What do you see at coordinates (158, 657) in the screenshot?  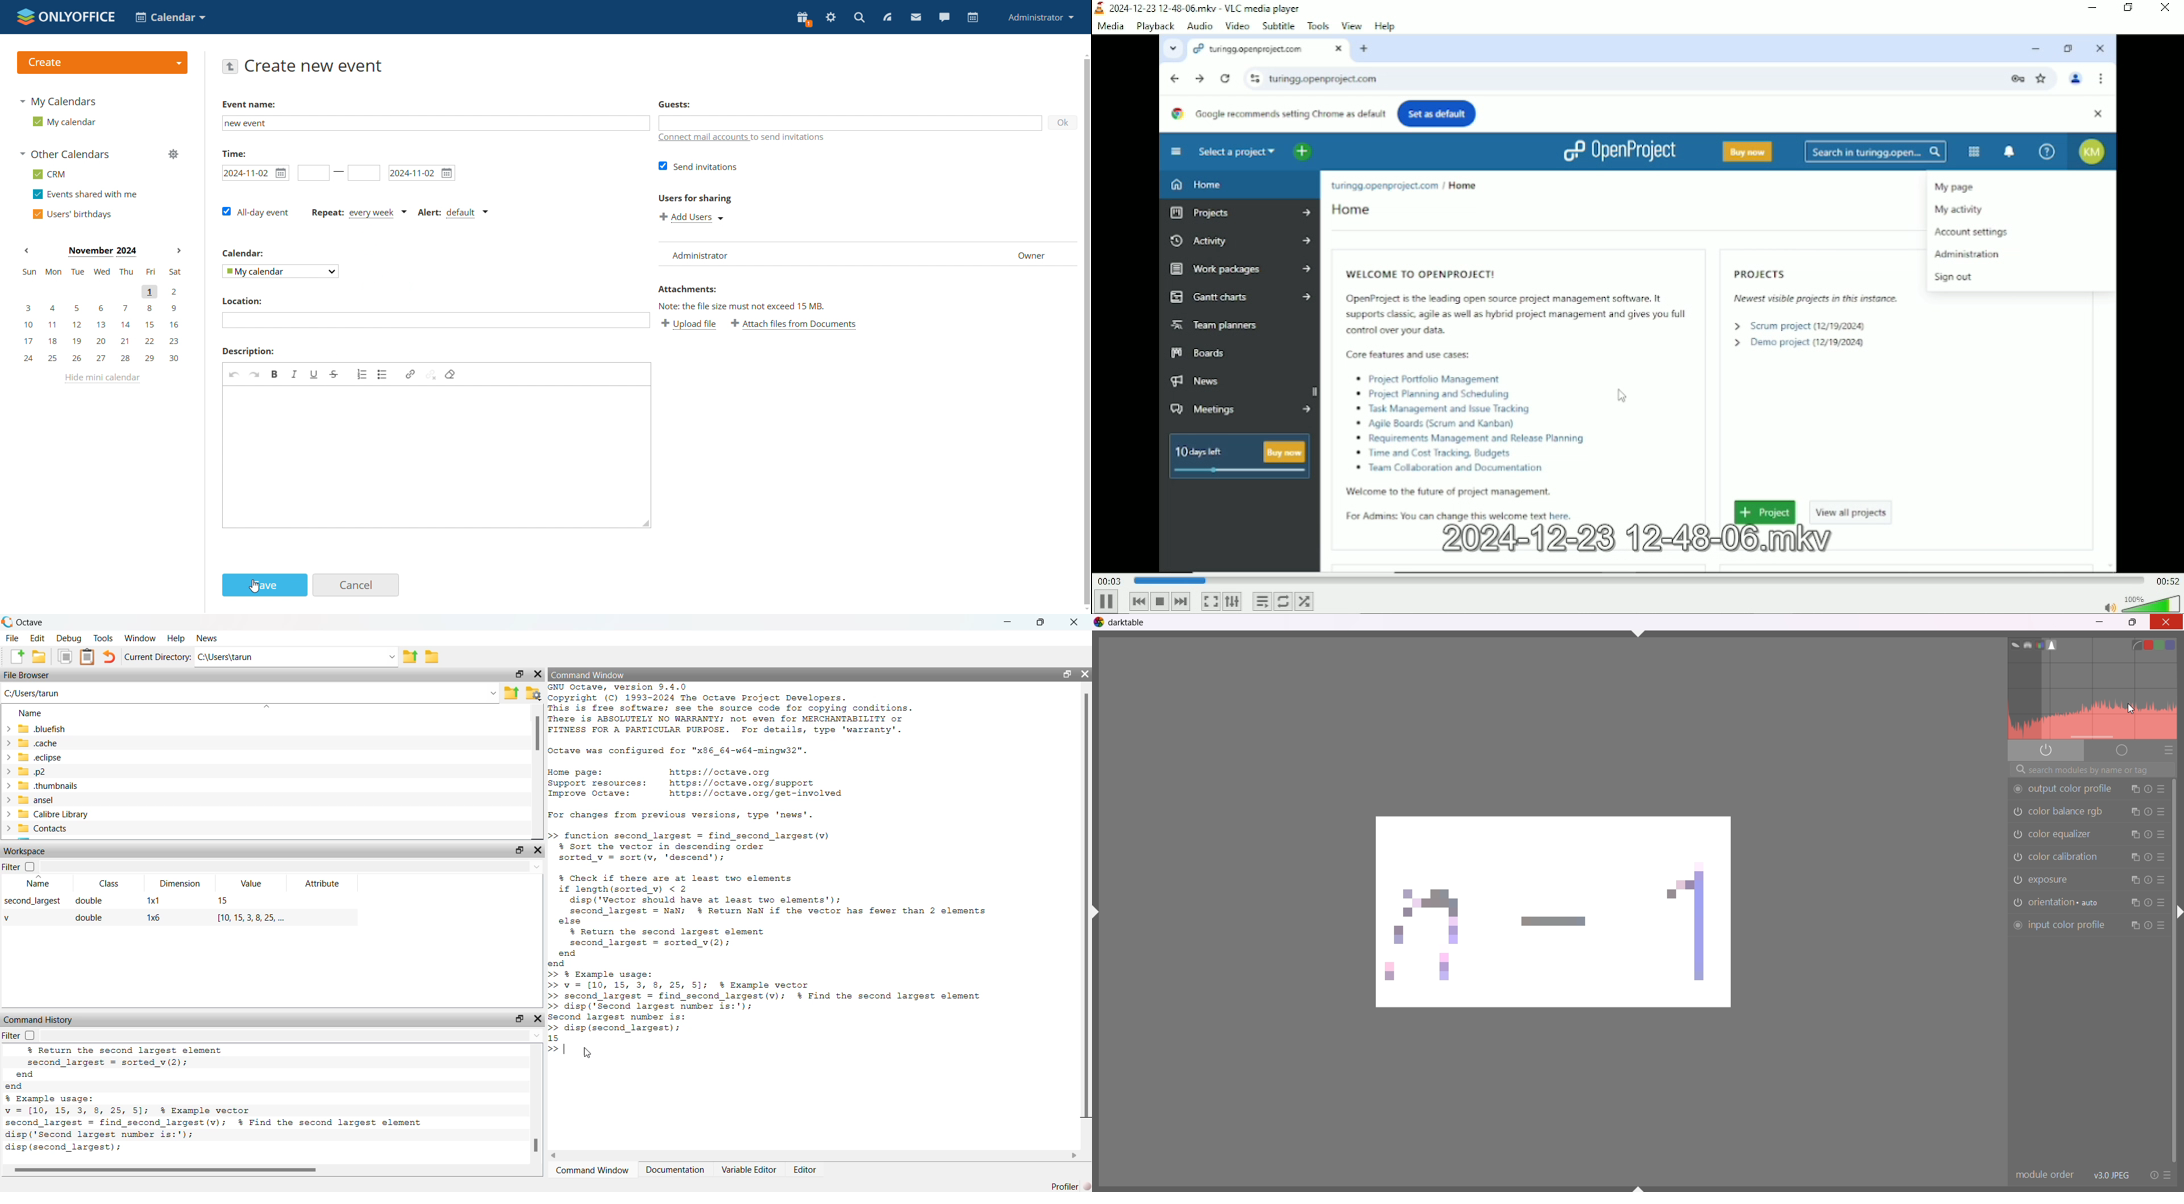 I see `current directory` at bounding box center [158, 657].